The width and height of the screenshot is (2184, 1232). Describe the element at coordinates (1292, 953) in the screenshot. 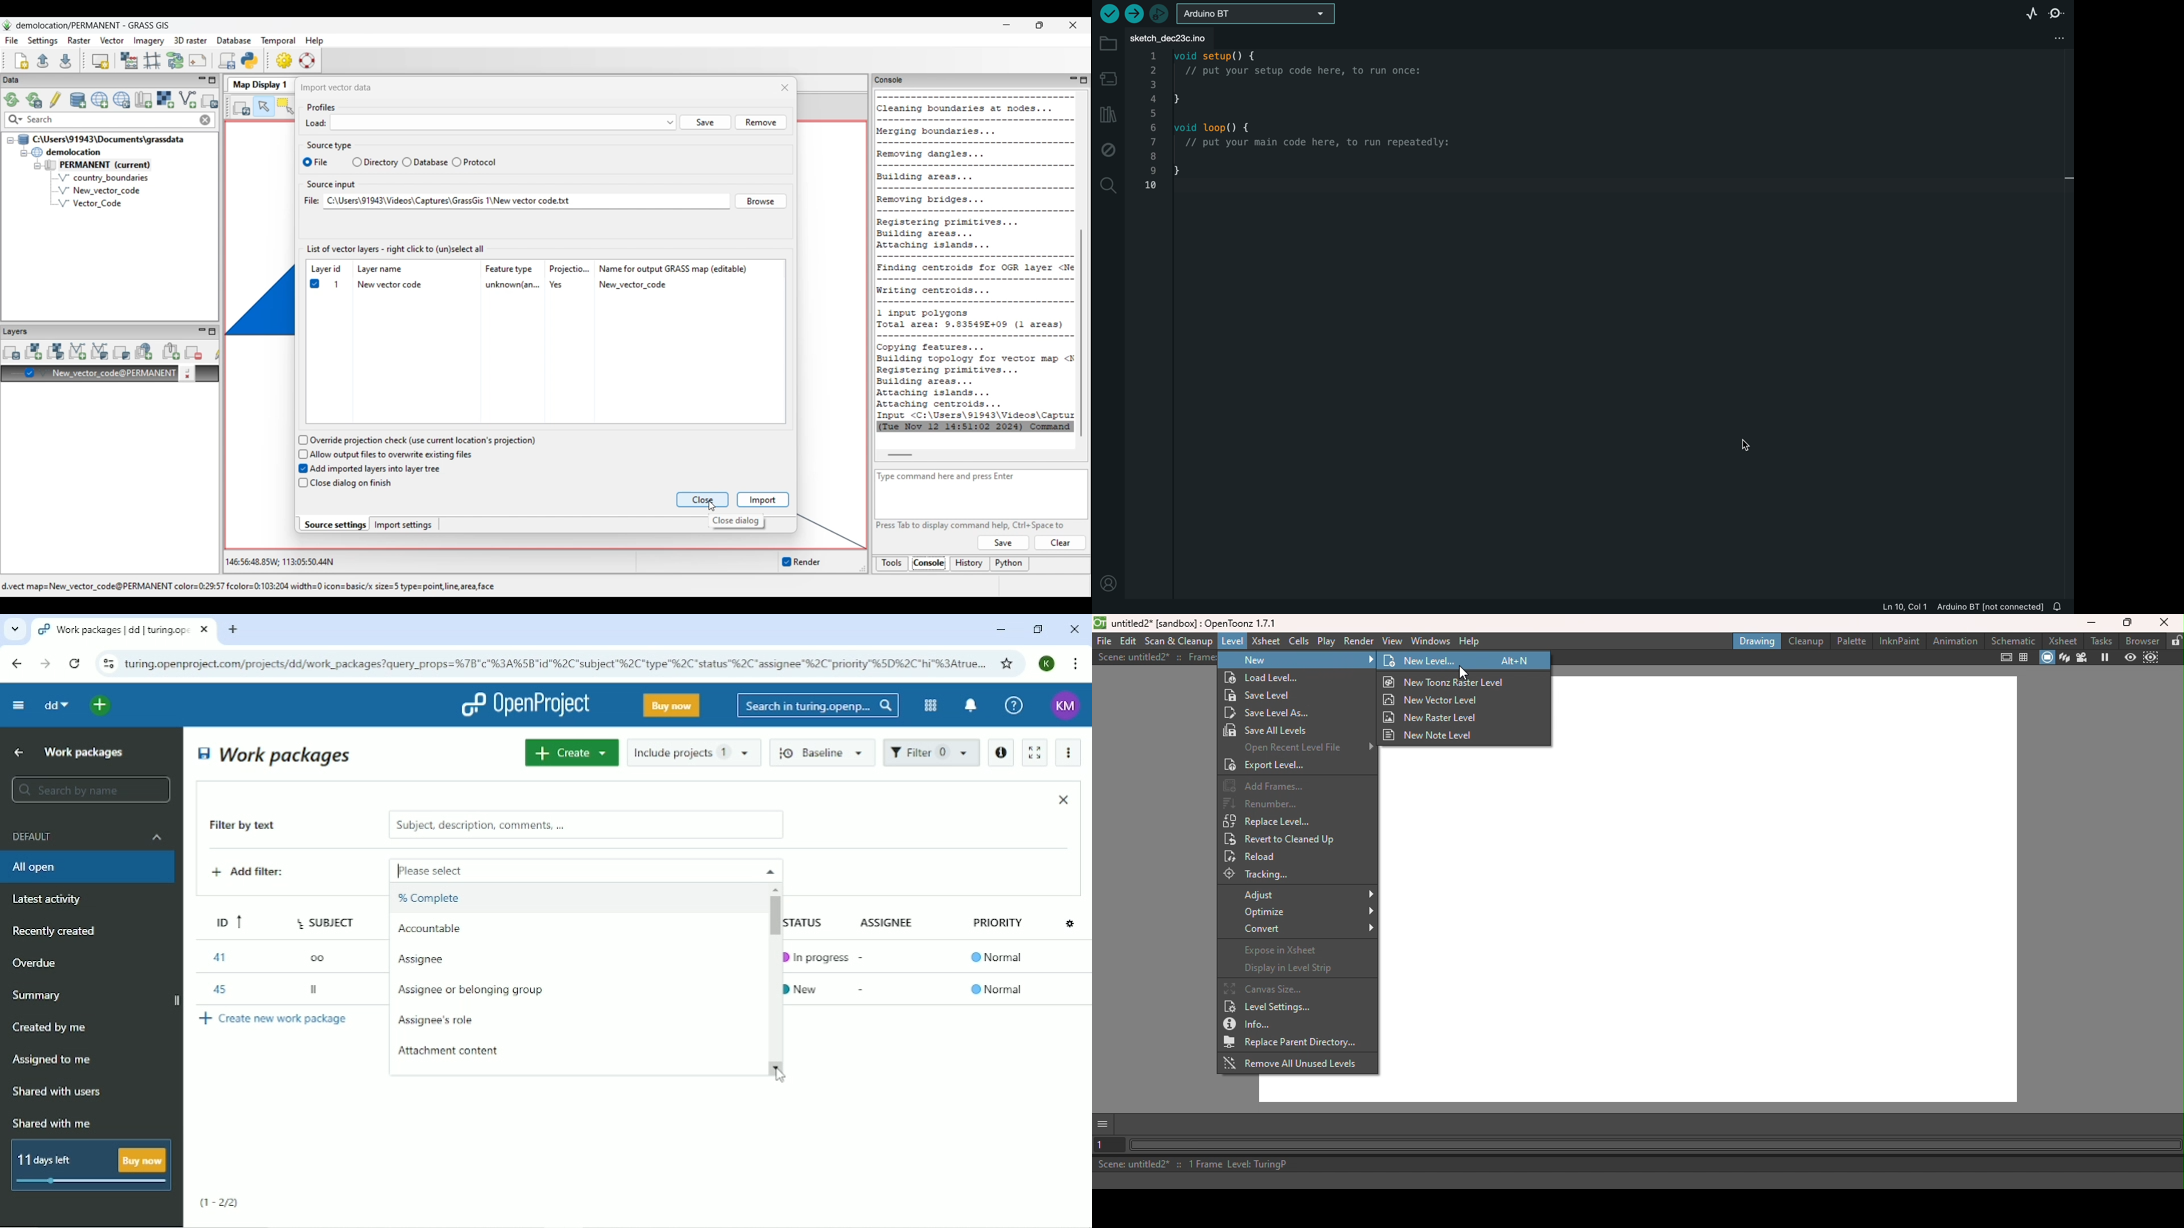

I see `Expose in Xsheet` at that location.